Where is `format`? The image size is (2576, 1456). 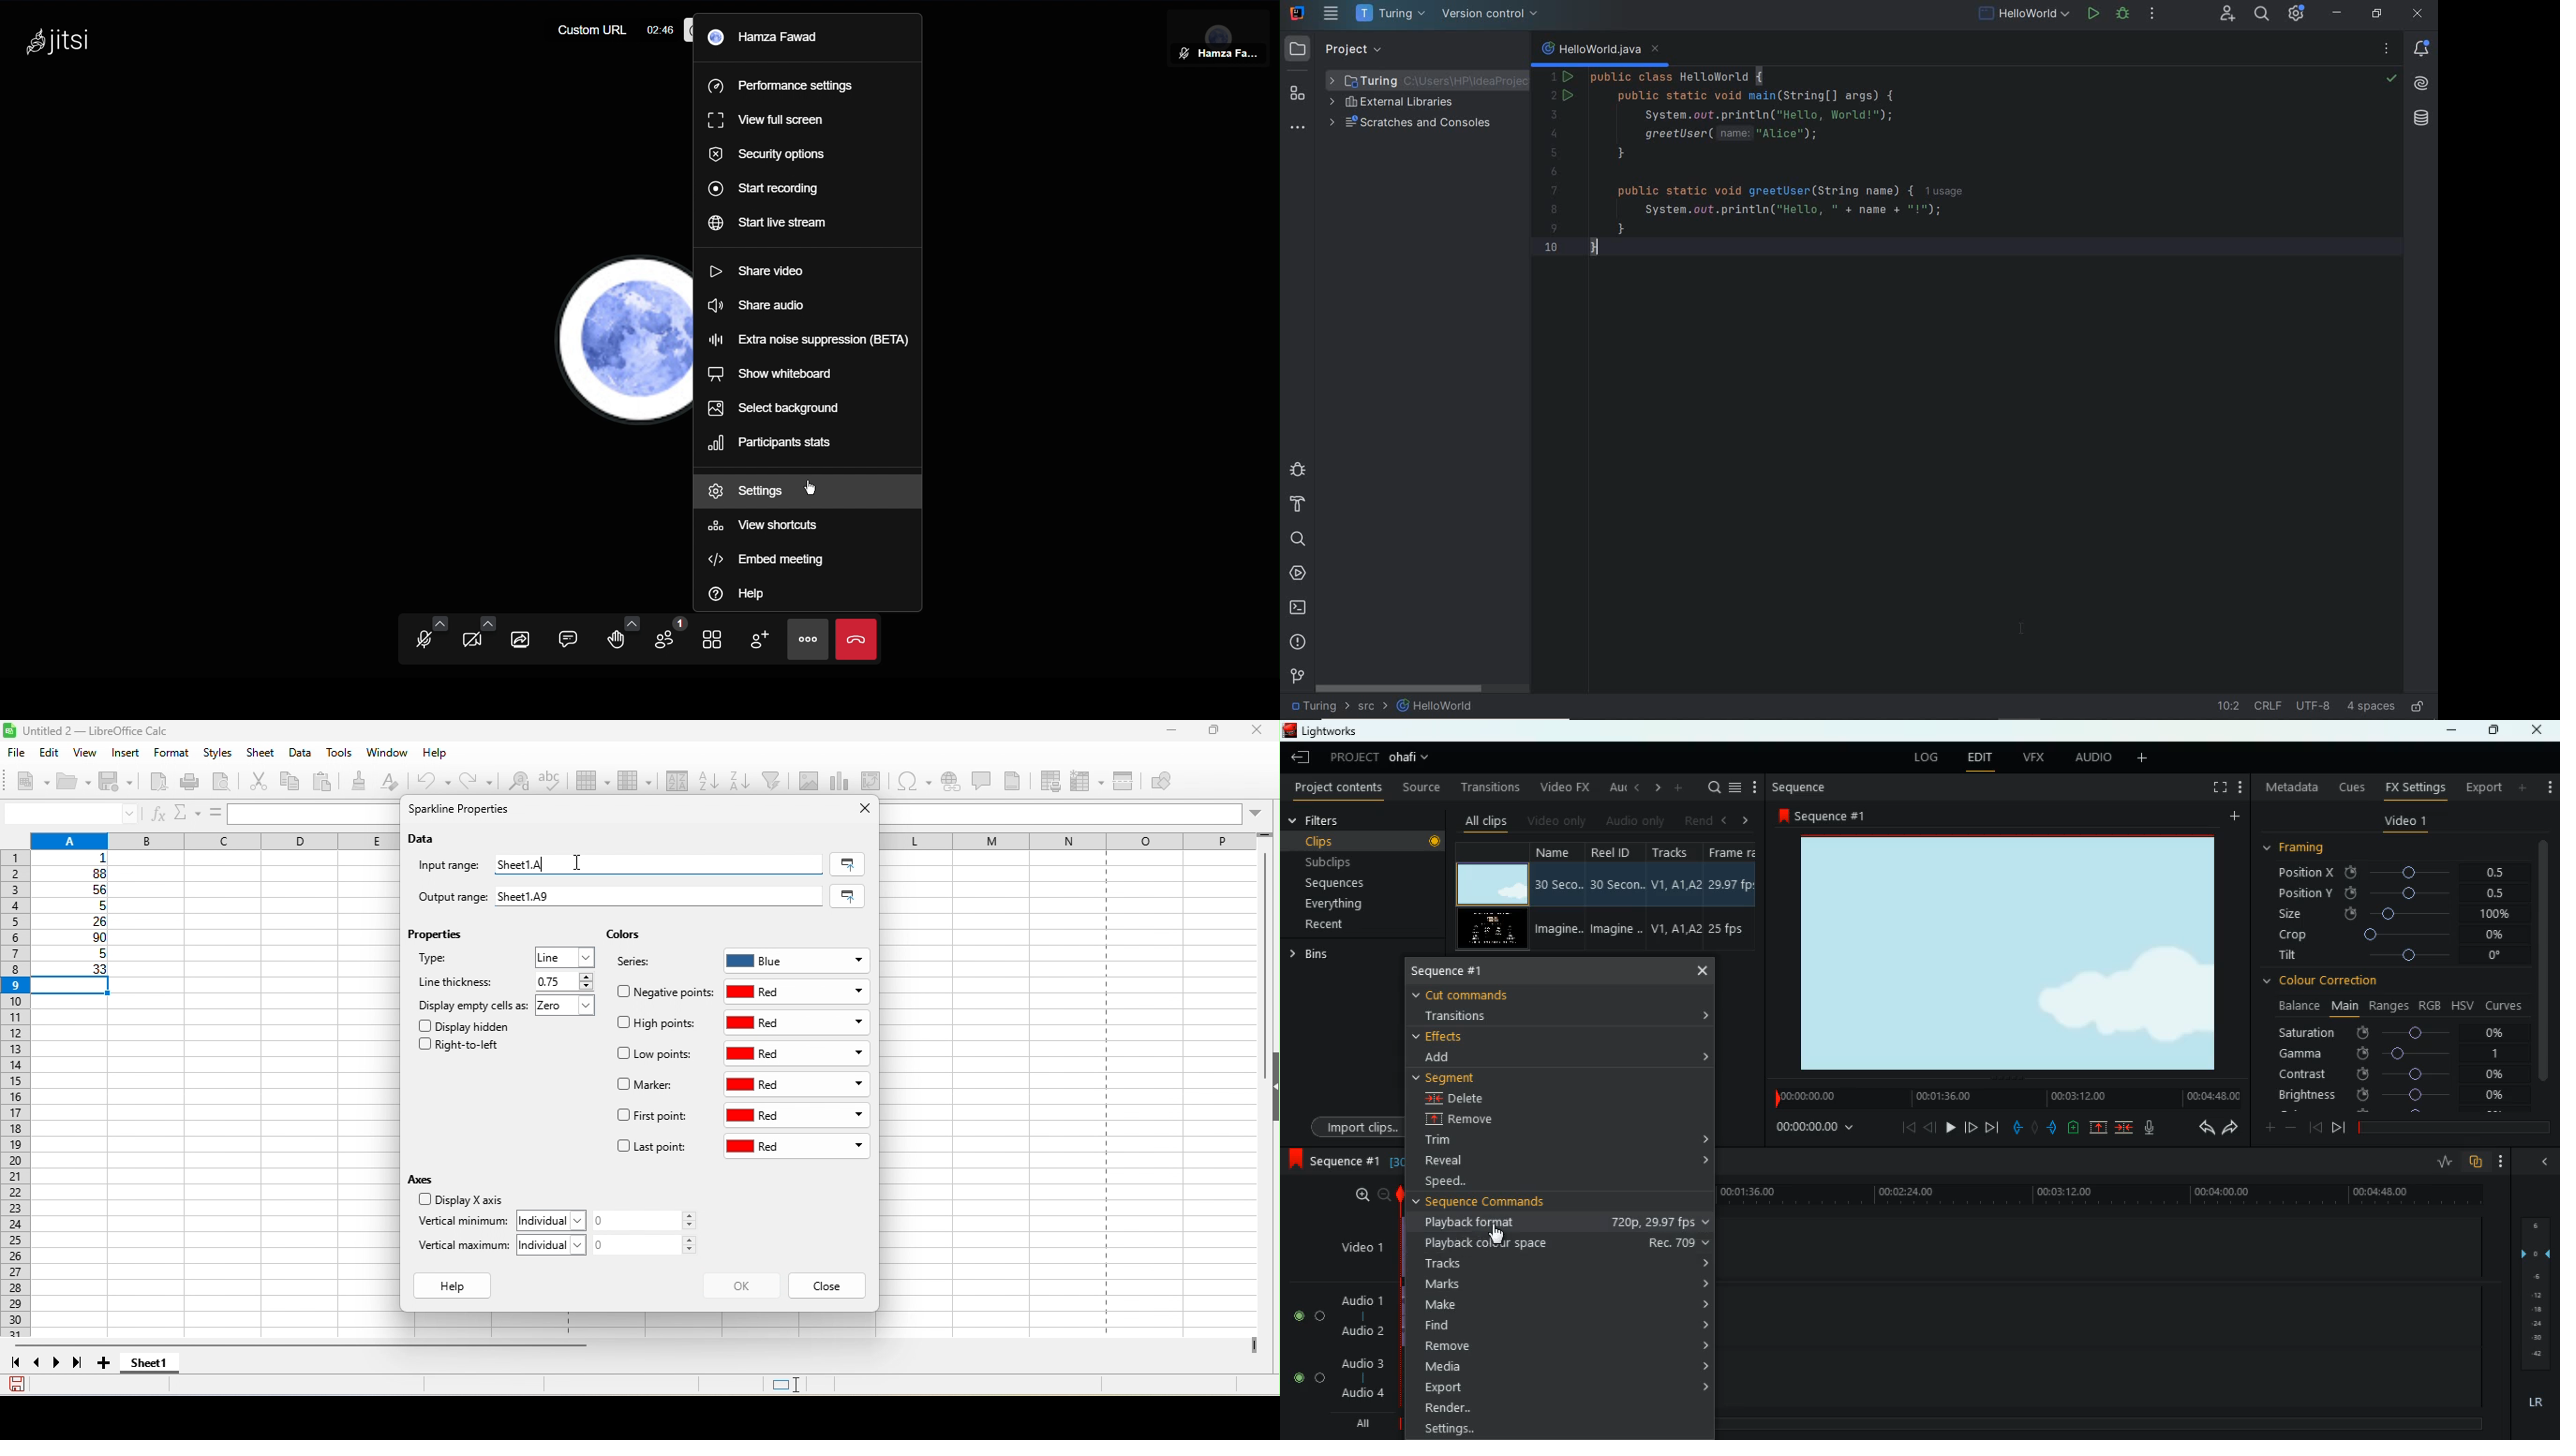
format is located at coordinates (170, 754).